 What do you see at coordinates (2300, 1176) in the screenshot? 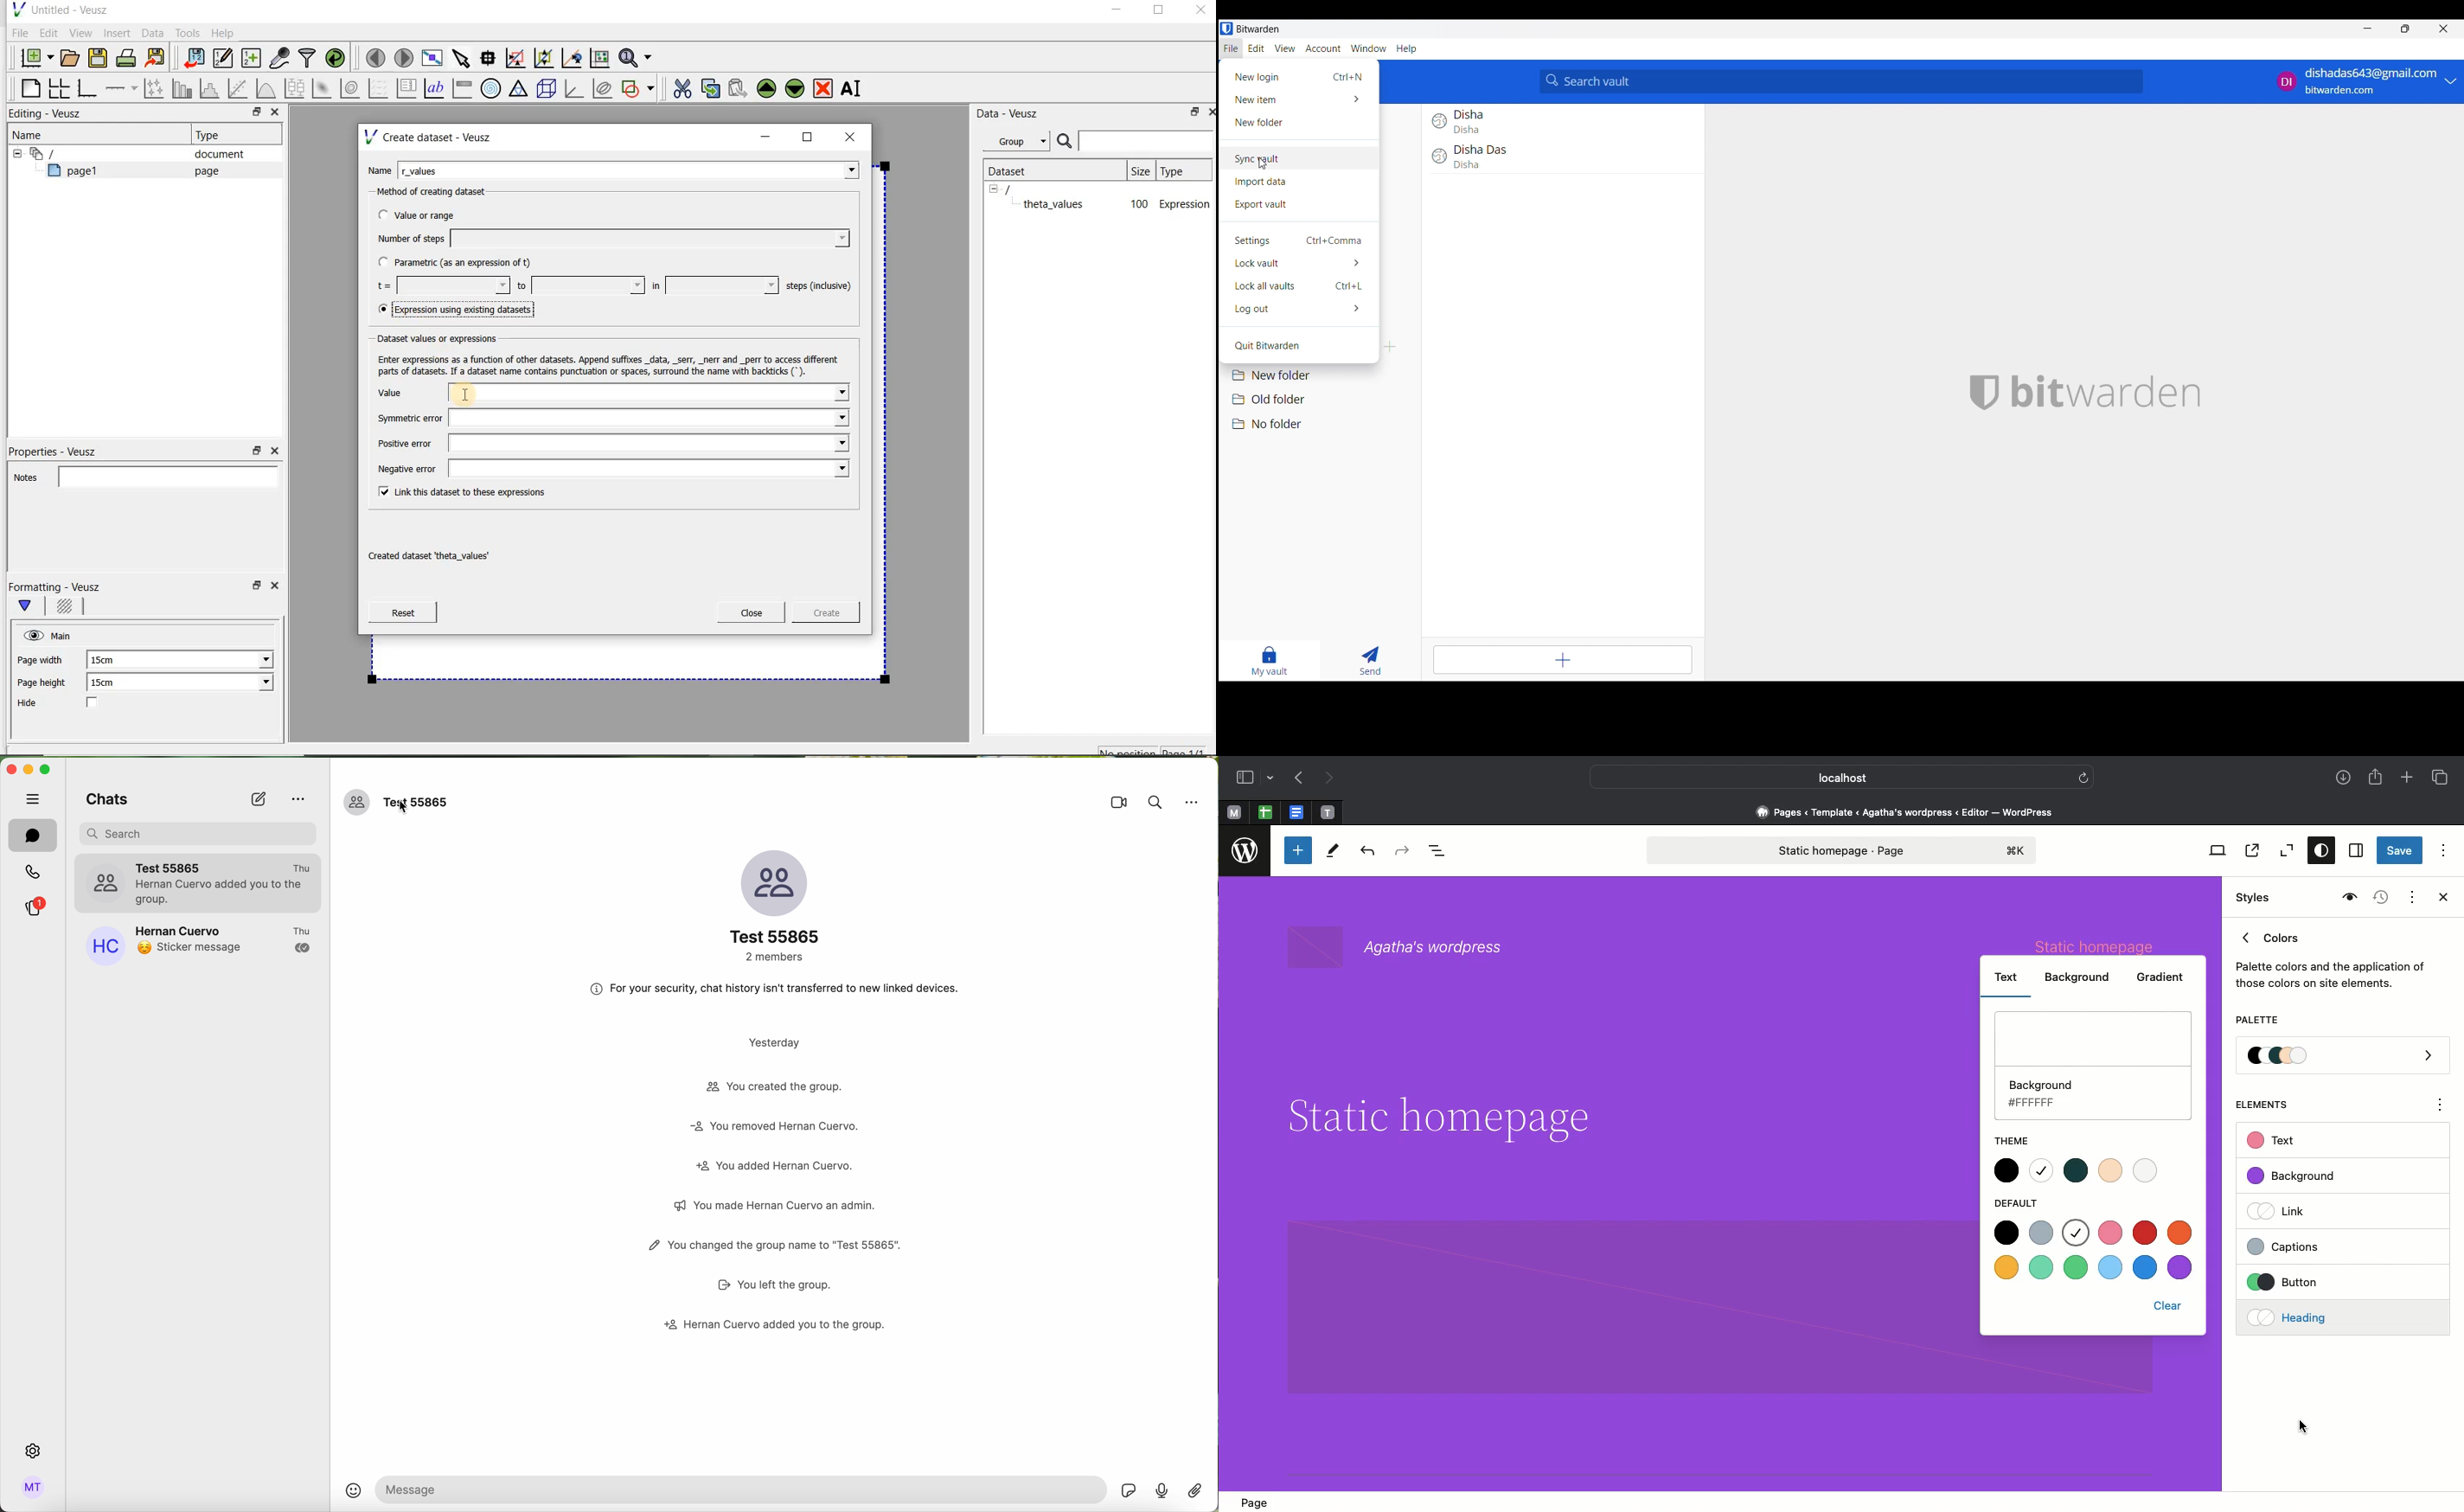
I see `Background` at bounding box center [2300, 1176].